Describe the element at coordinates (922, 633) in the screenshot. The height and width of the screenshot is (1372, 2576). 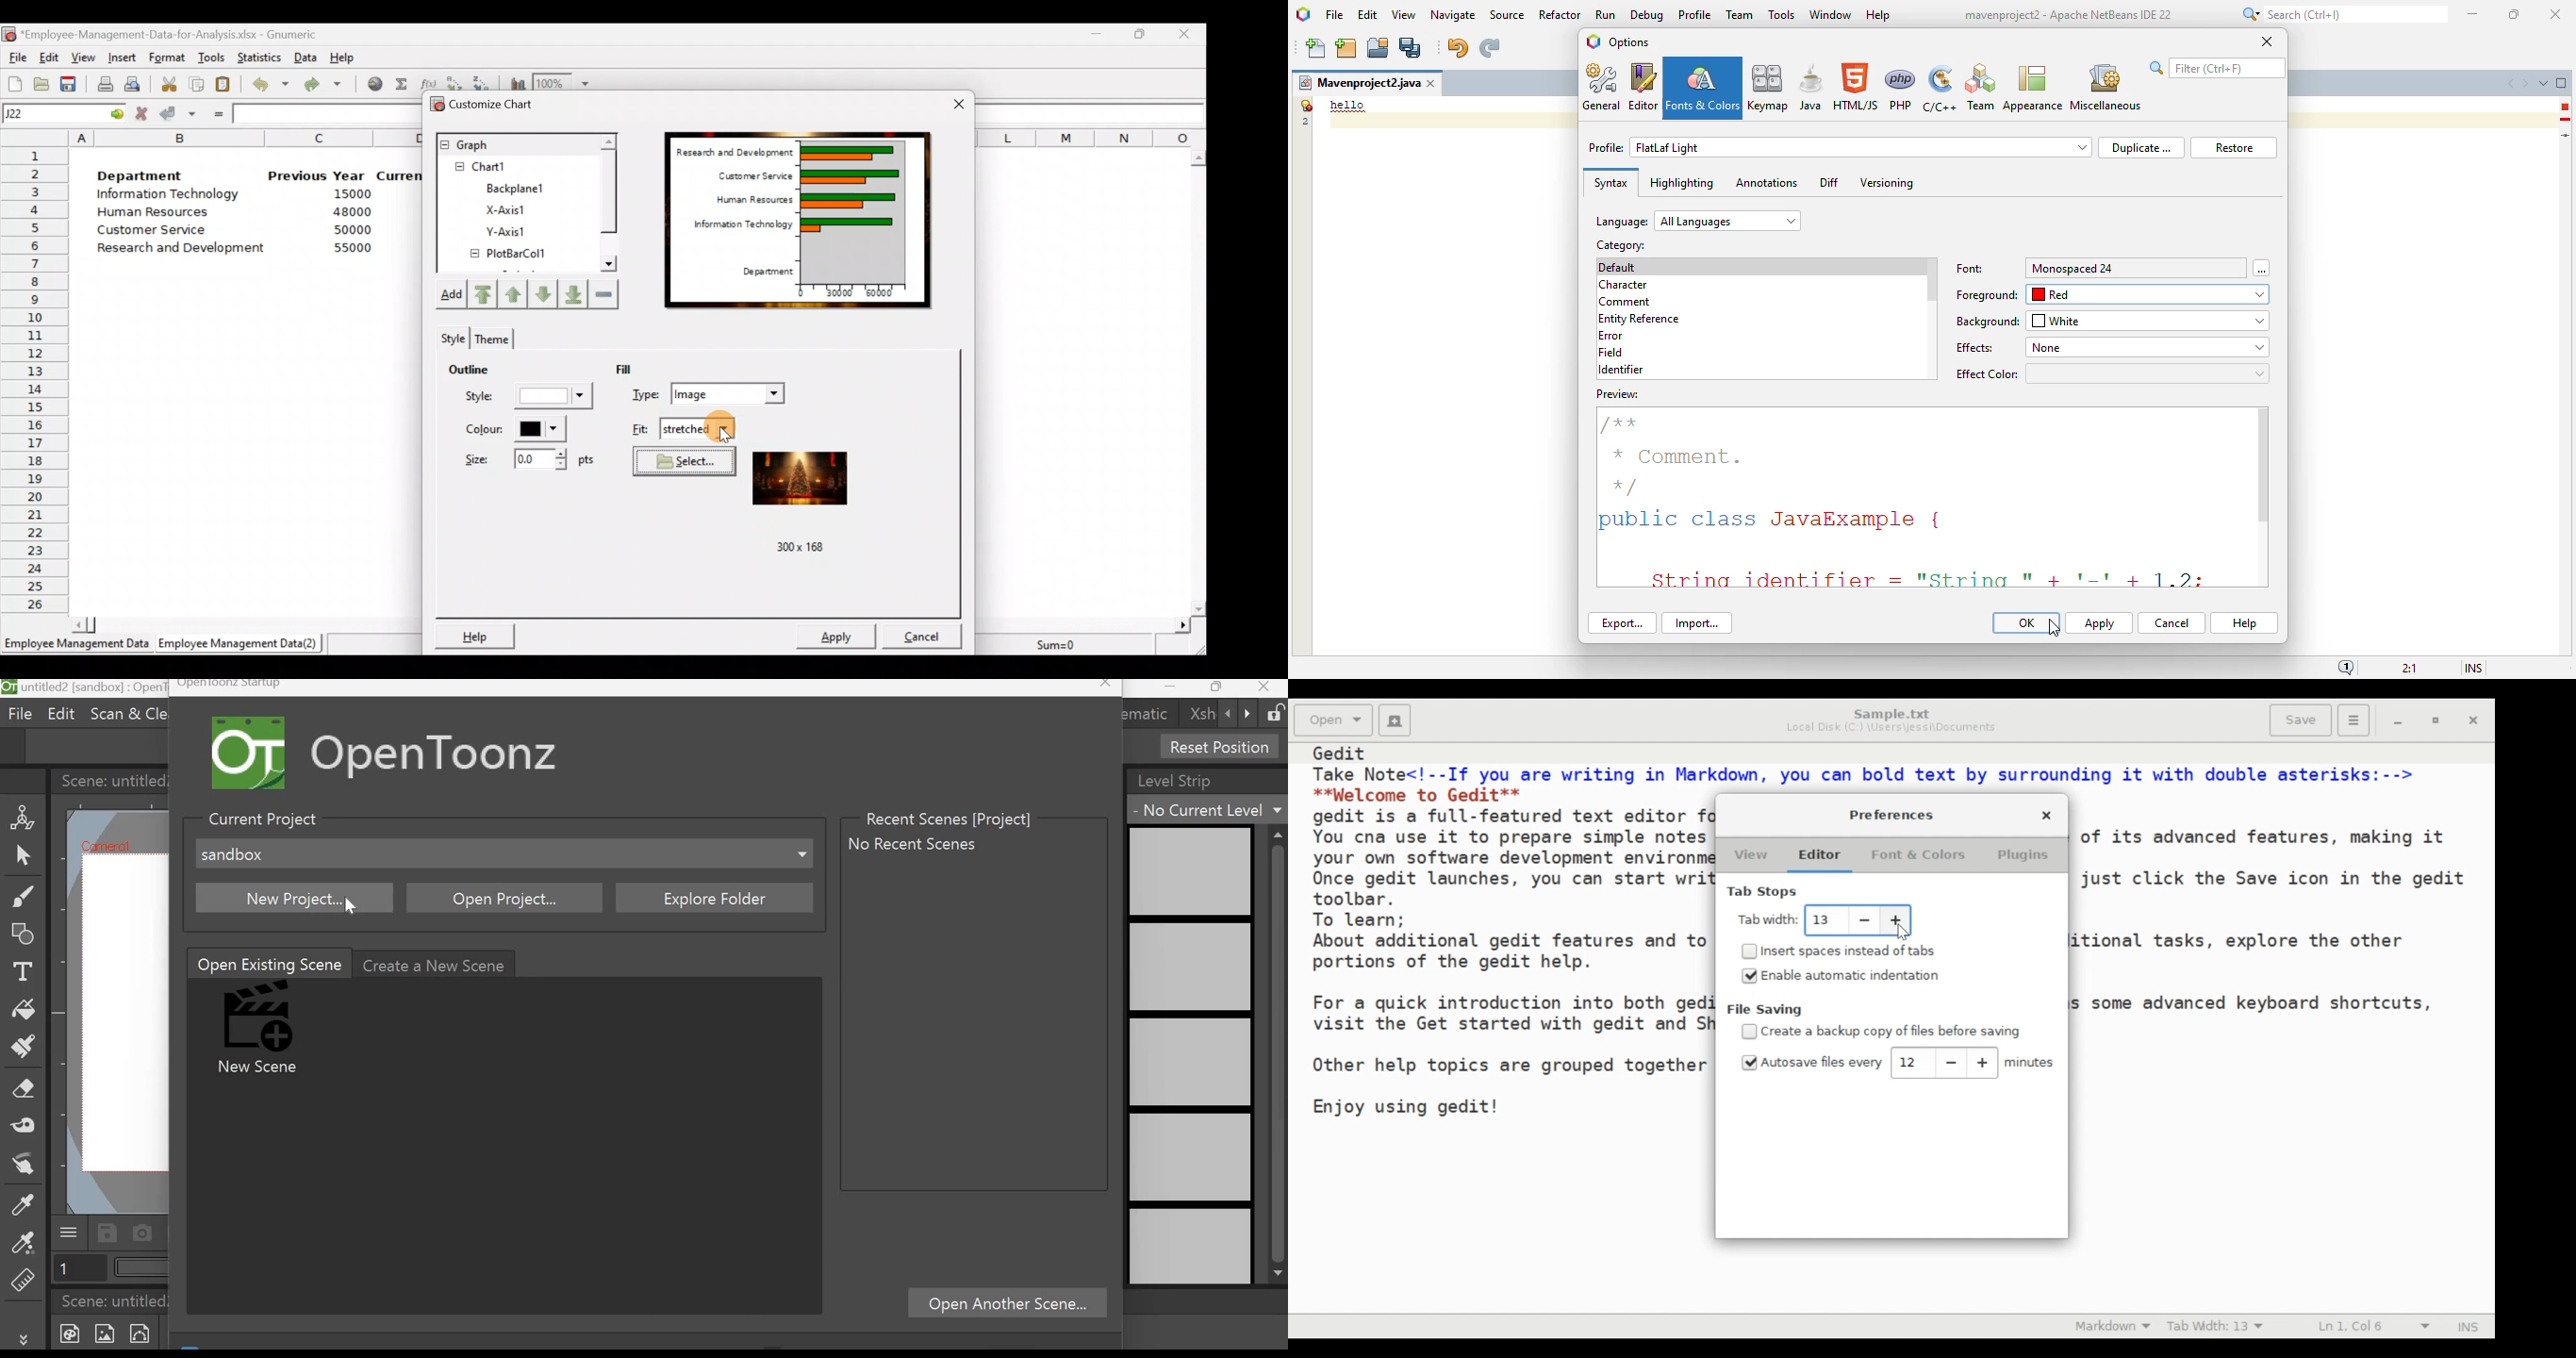
I see `Cancel` at that location.